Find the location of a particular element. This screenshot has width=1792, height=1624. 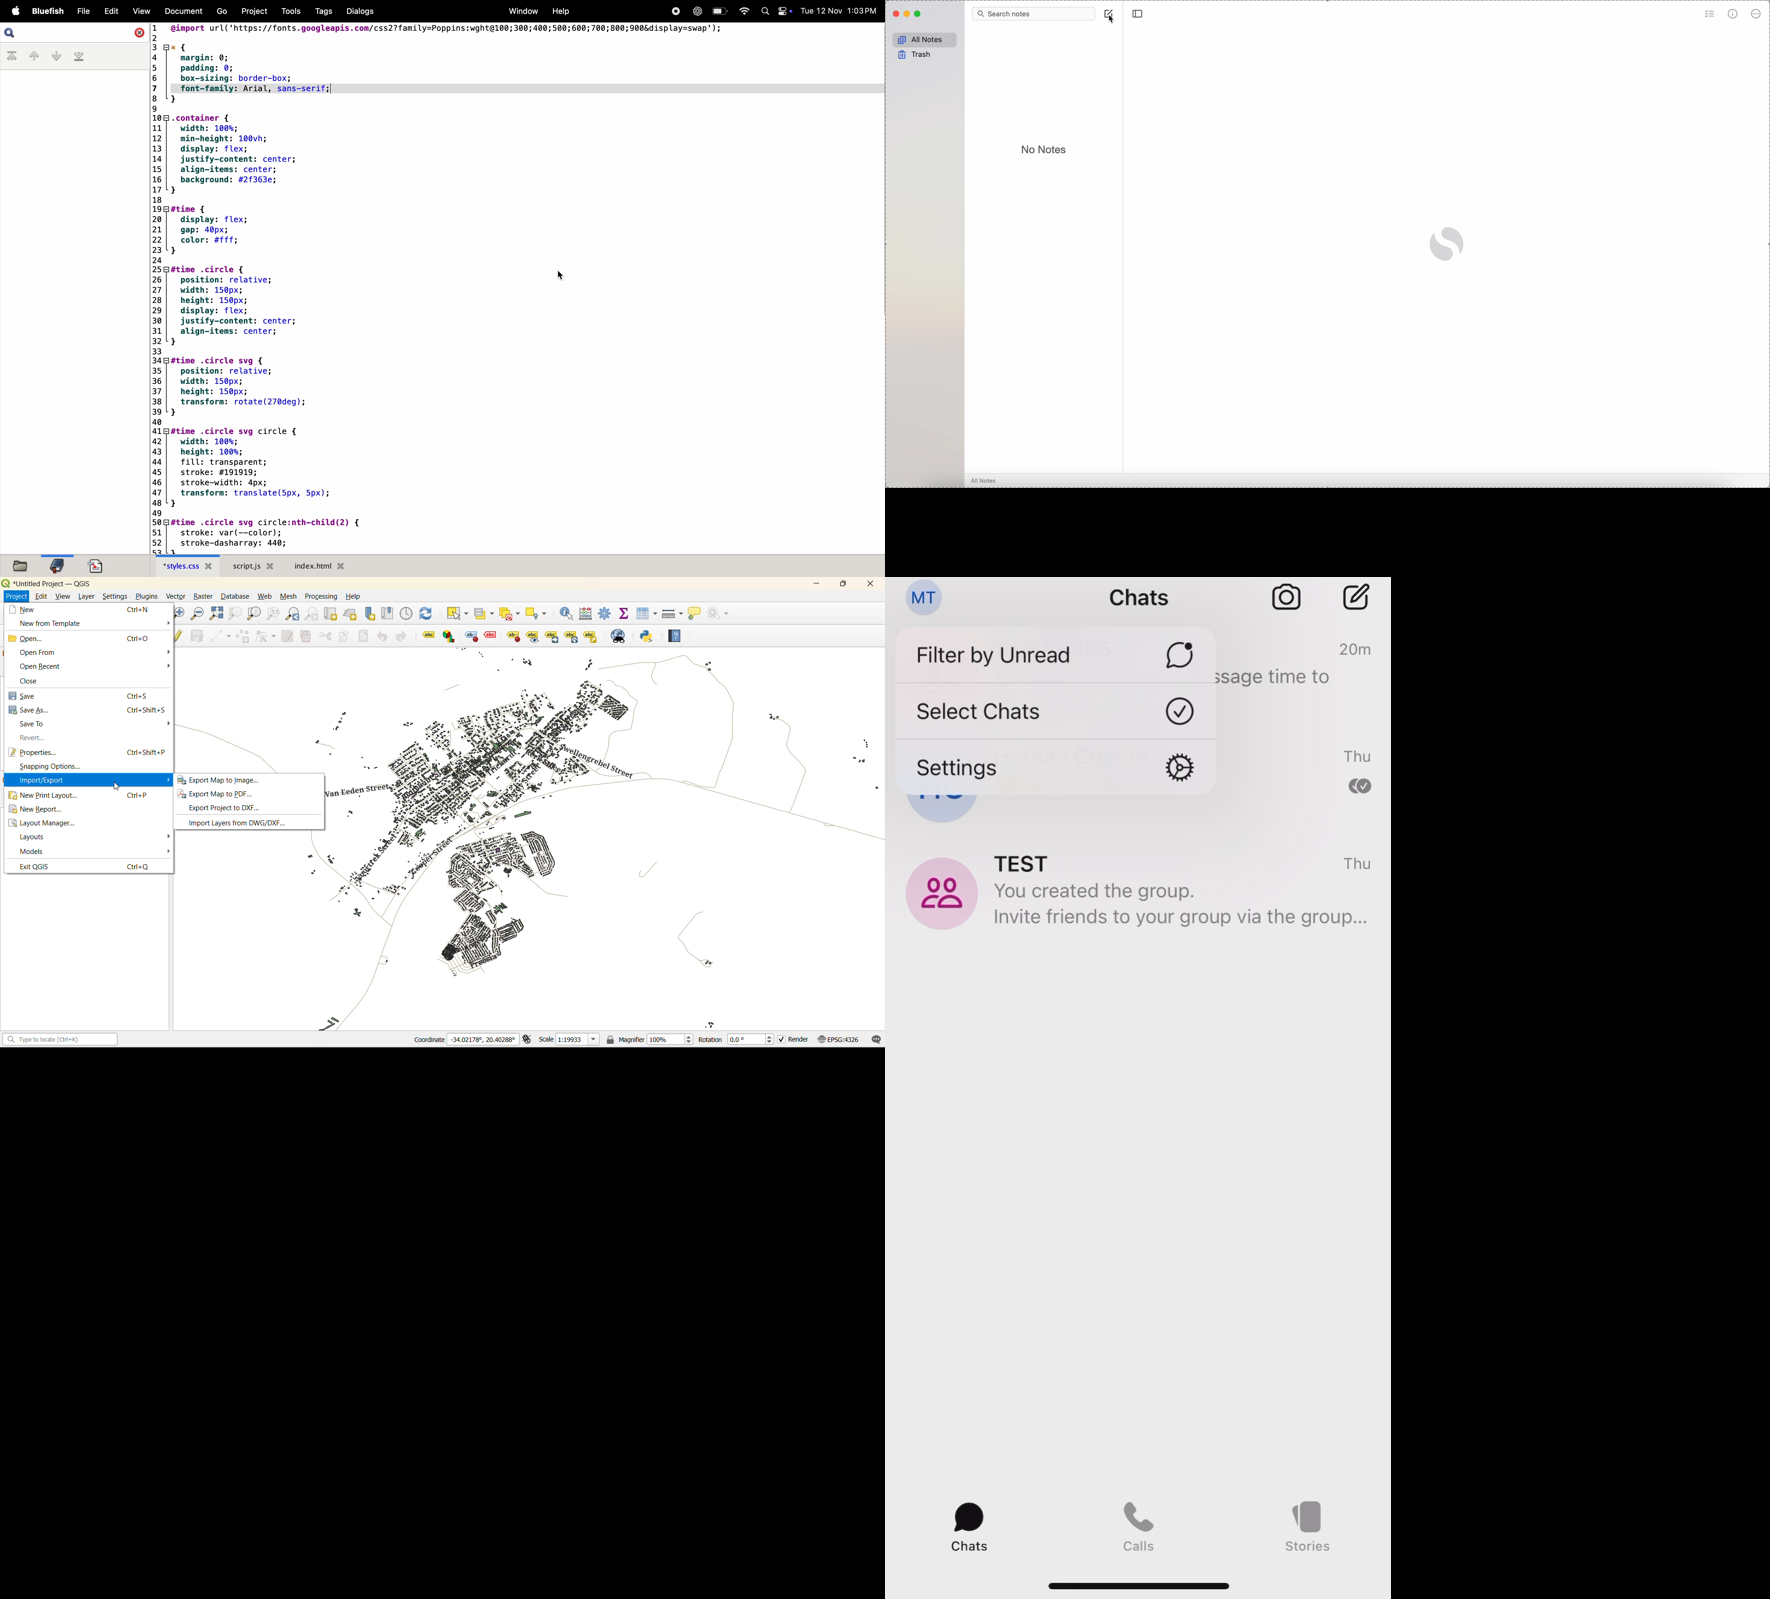

Last bookmark is located at coordinates (80, 56).